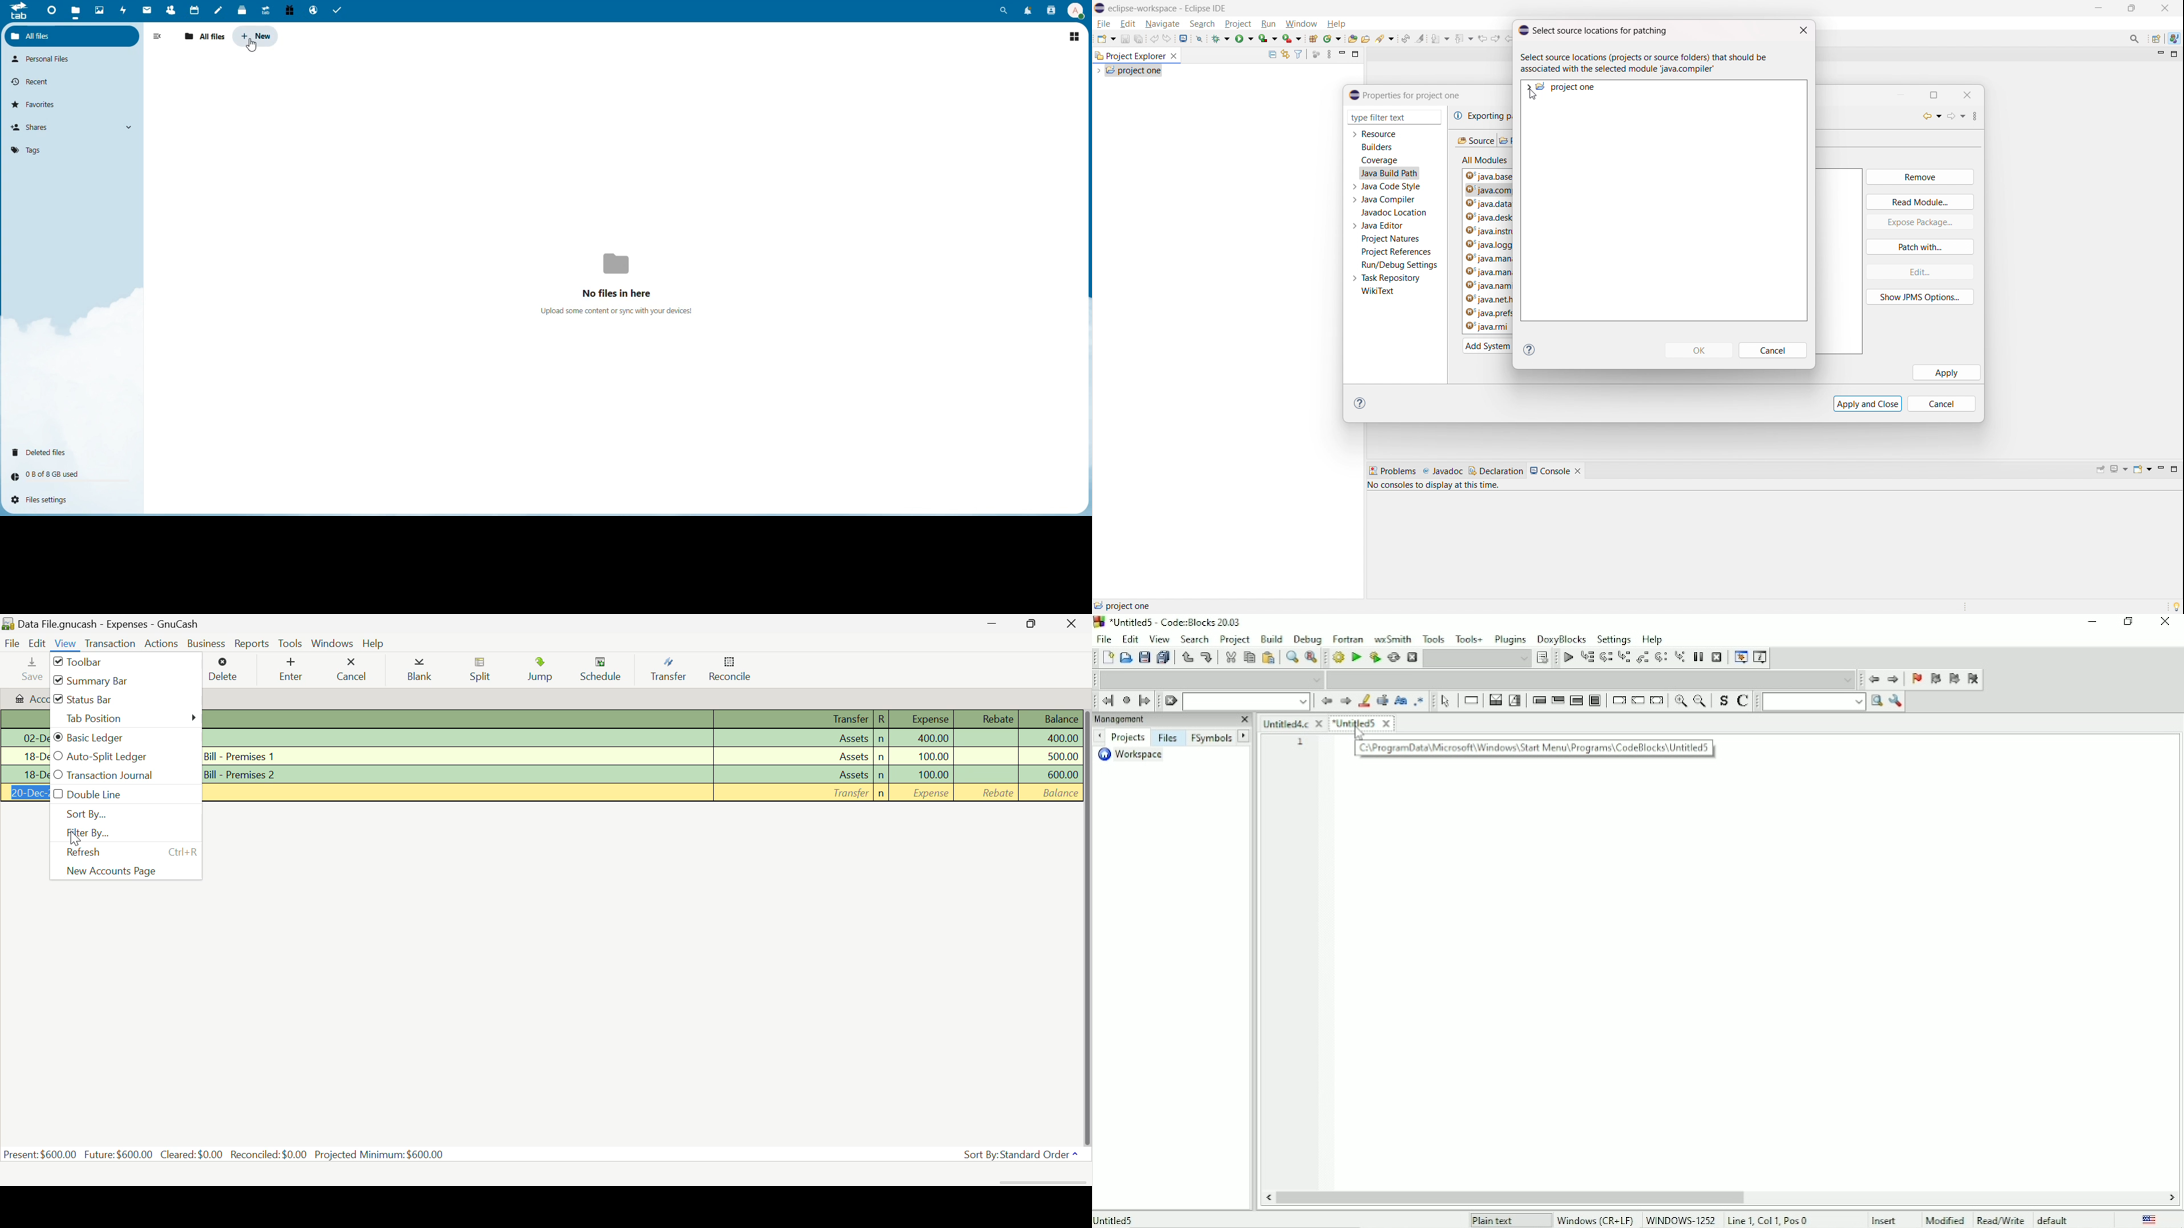 Image resolution: width=2184 pixels, height=1232 pixels. I want to click on Amount, so click(932, 793).